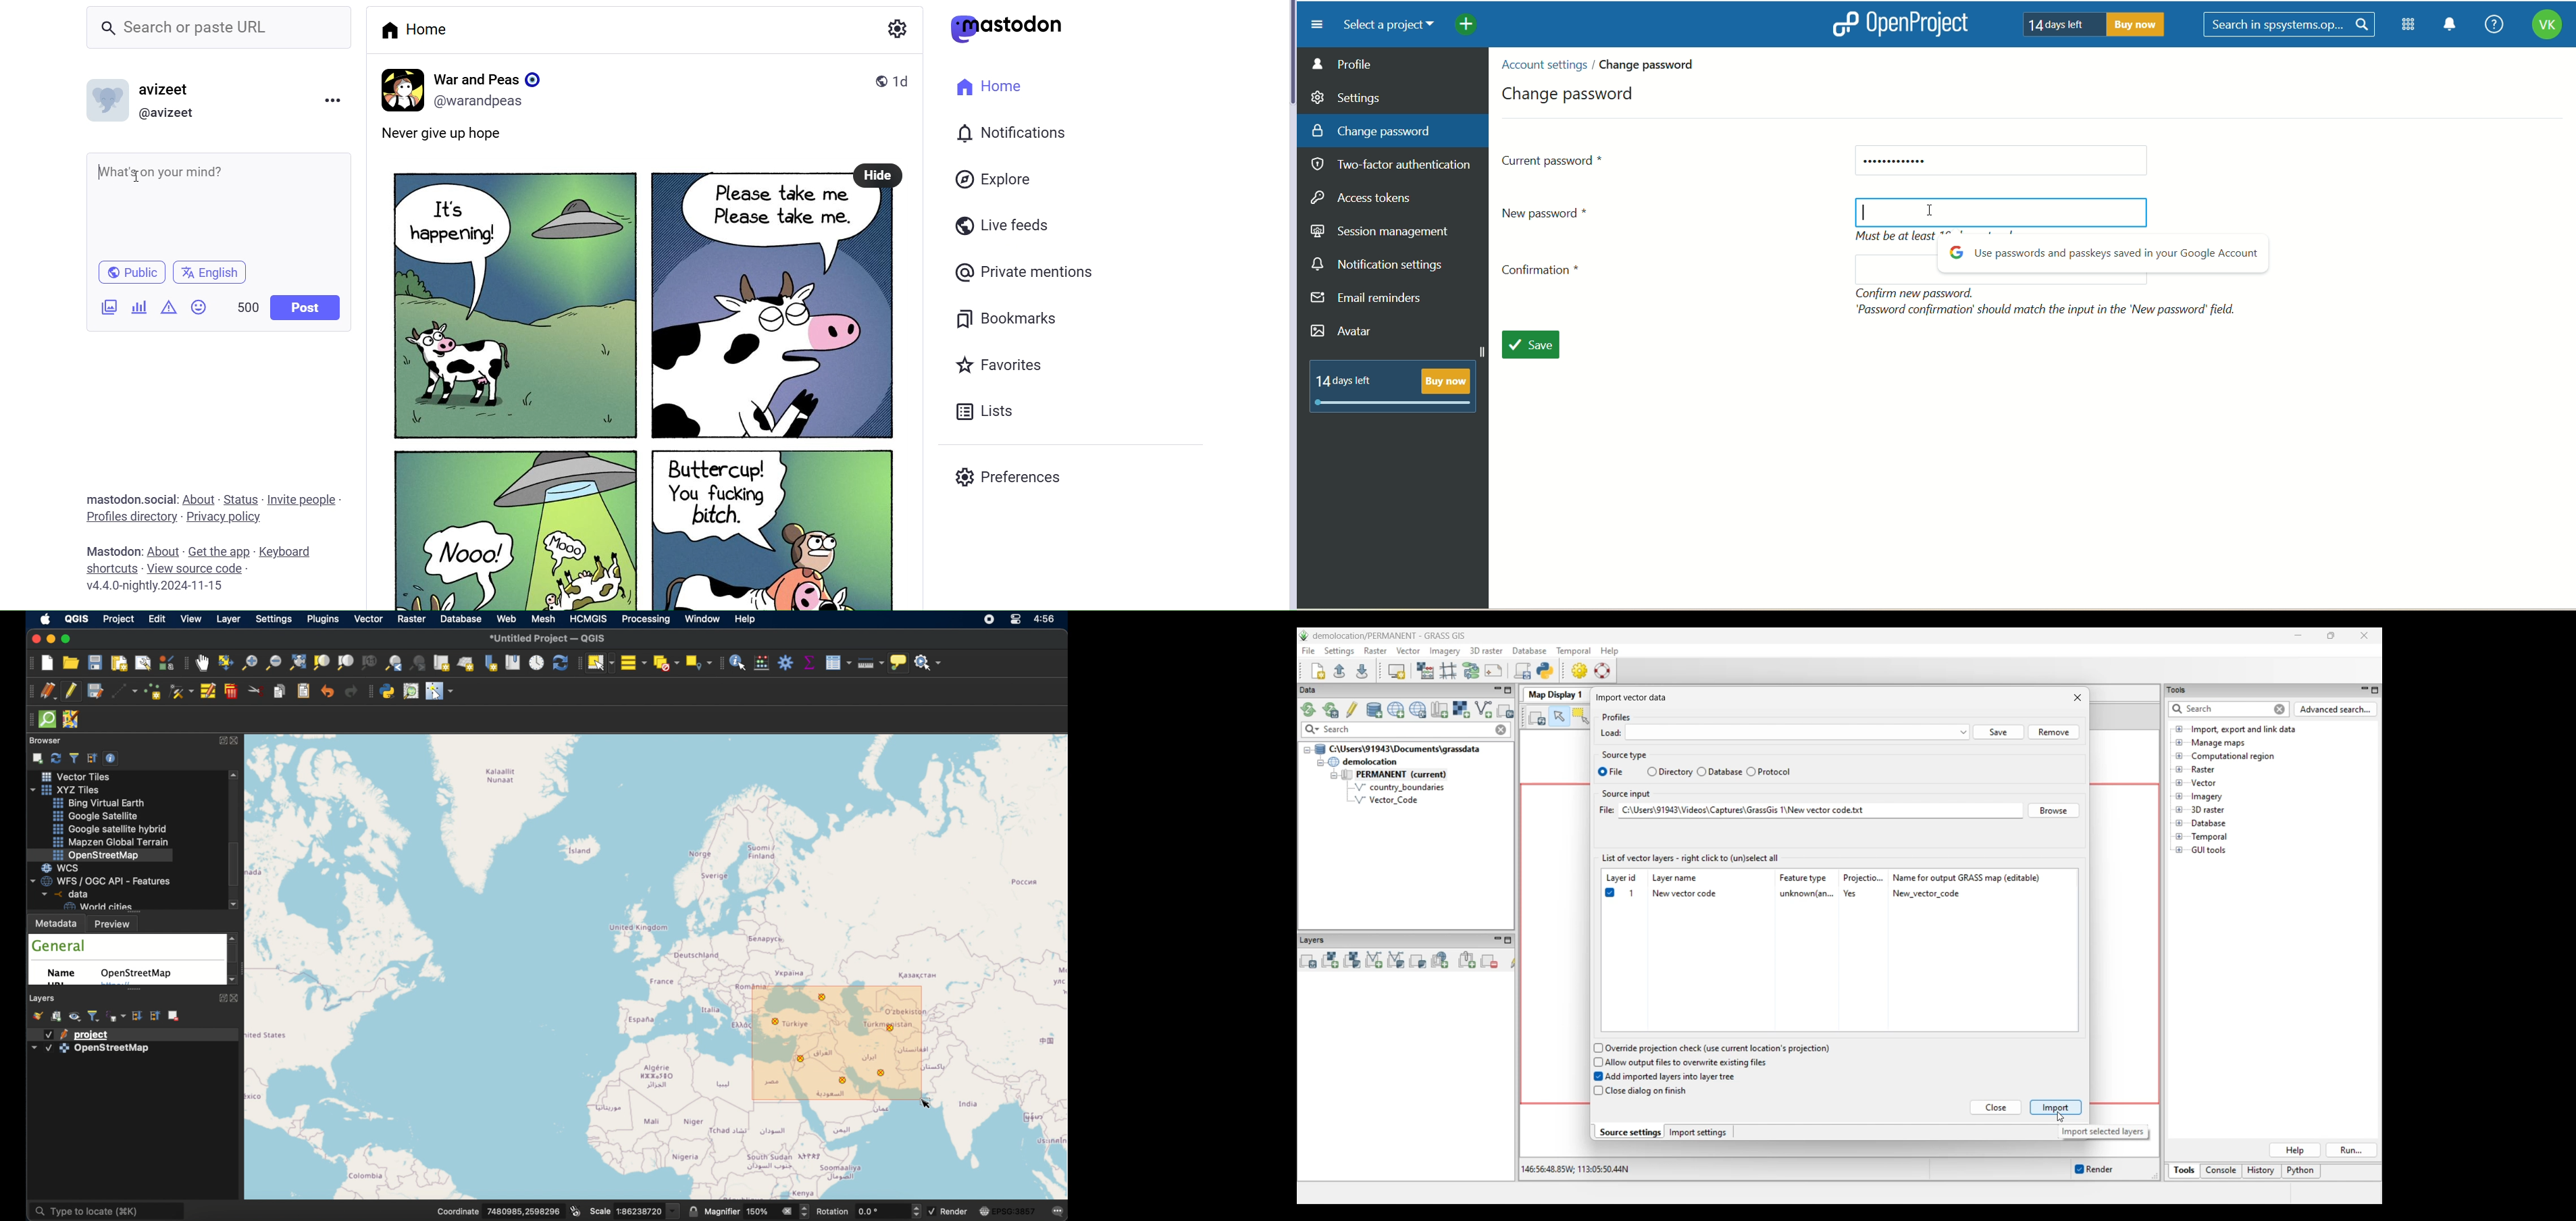 This screenshot has width=2576, height=1232. What do you see at coordinates (242, 498) in the screenshot?
I see `Status` at bounding box center [242, 498].